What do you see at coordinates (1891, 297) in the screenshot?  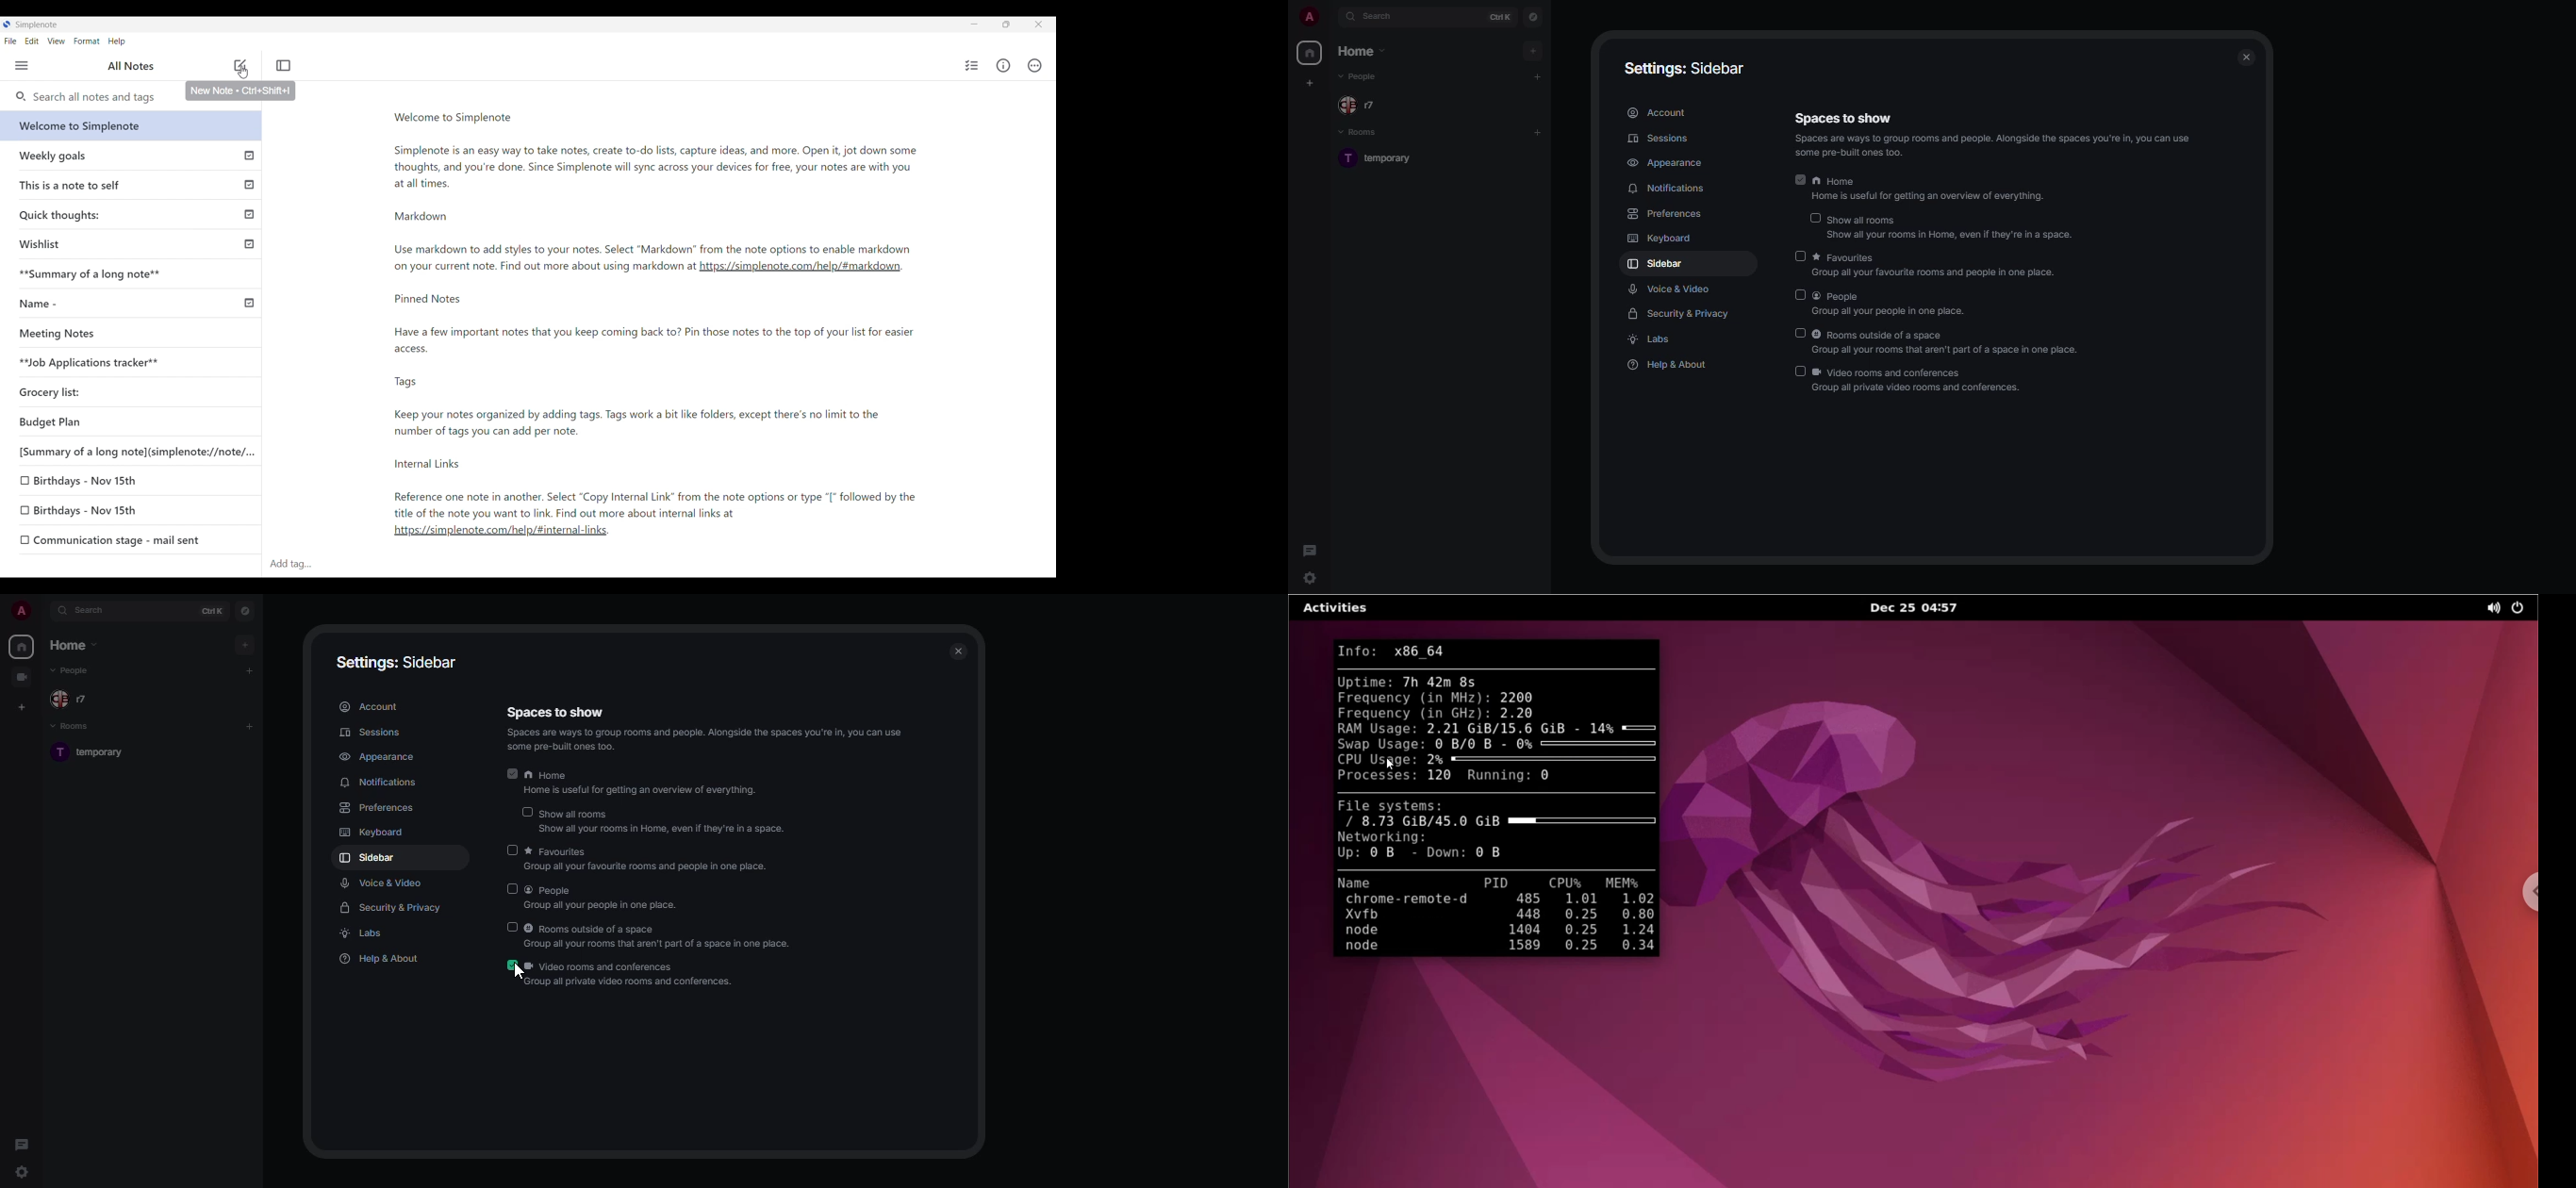 I see `people` at bounding box center [1891, 297].